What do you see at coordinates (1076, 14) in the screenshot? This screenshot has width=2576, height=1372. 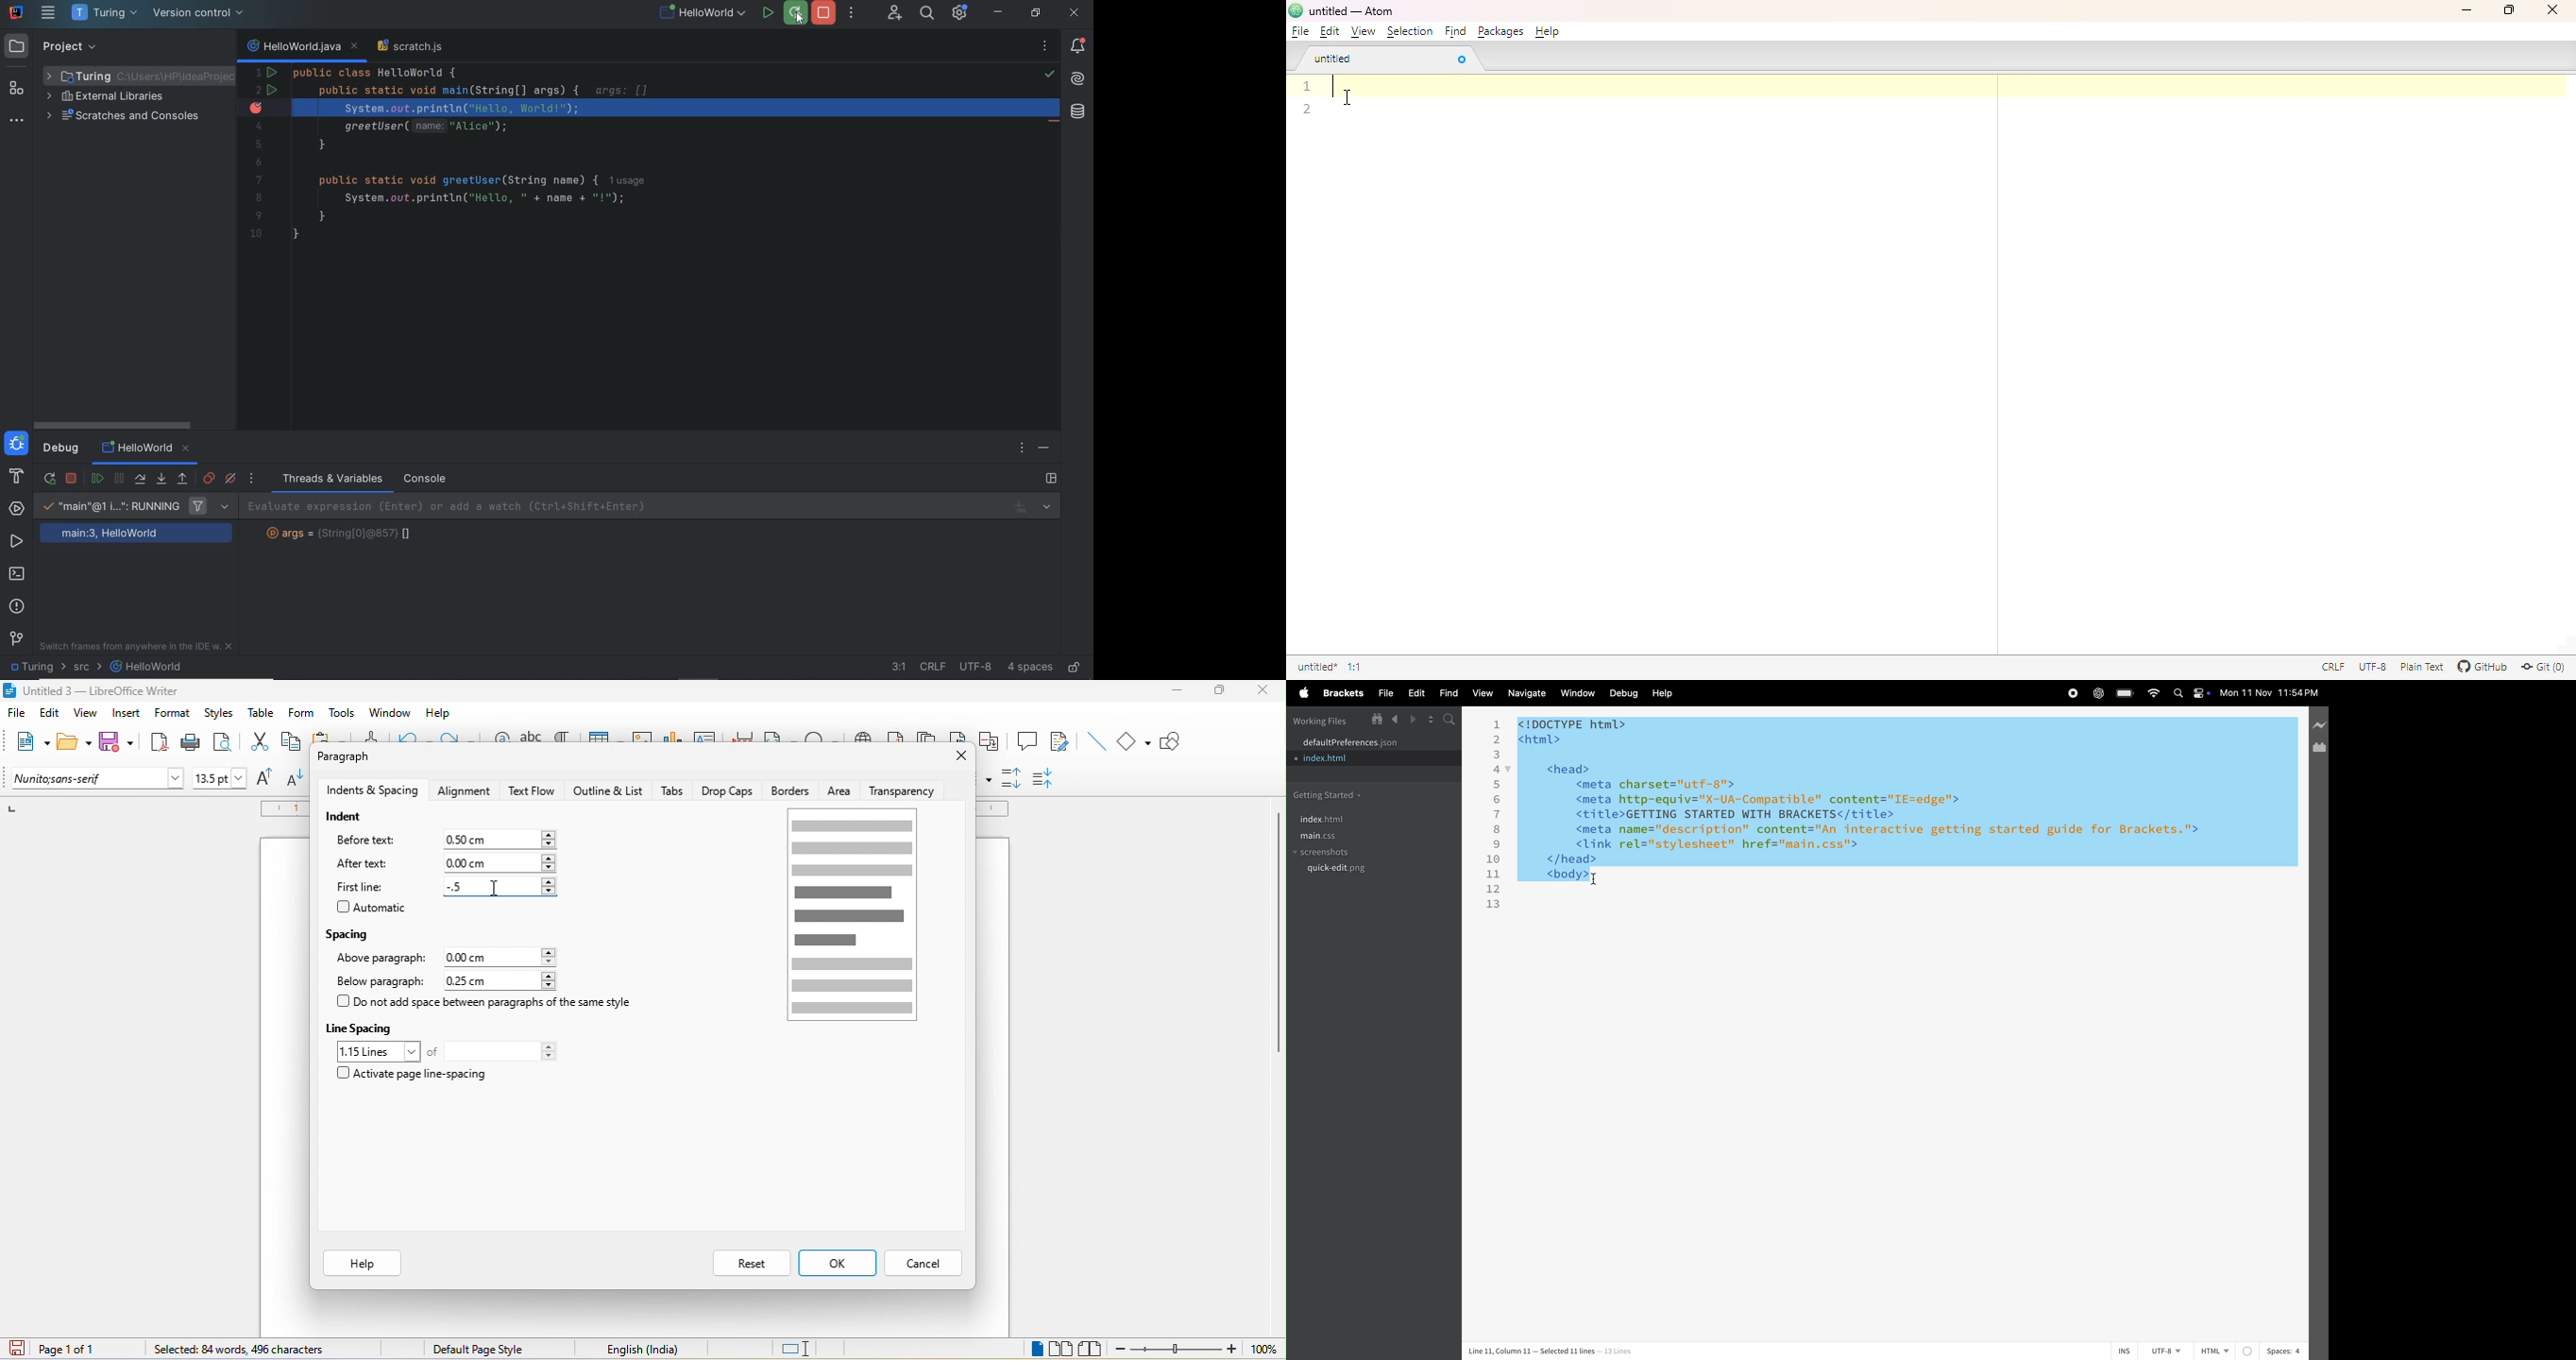 I see `close` at bounding box center [1076, 14].